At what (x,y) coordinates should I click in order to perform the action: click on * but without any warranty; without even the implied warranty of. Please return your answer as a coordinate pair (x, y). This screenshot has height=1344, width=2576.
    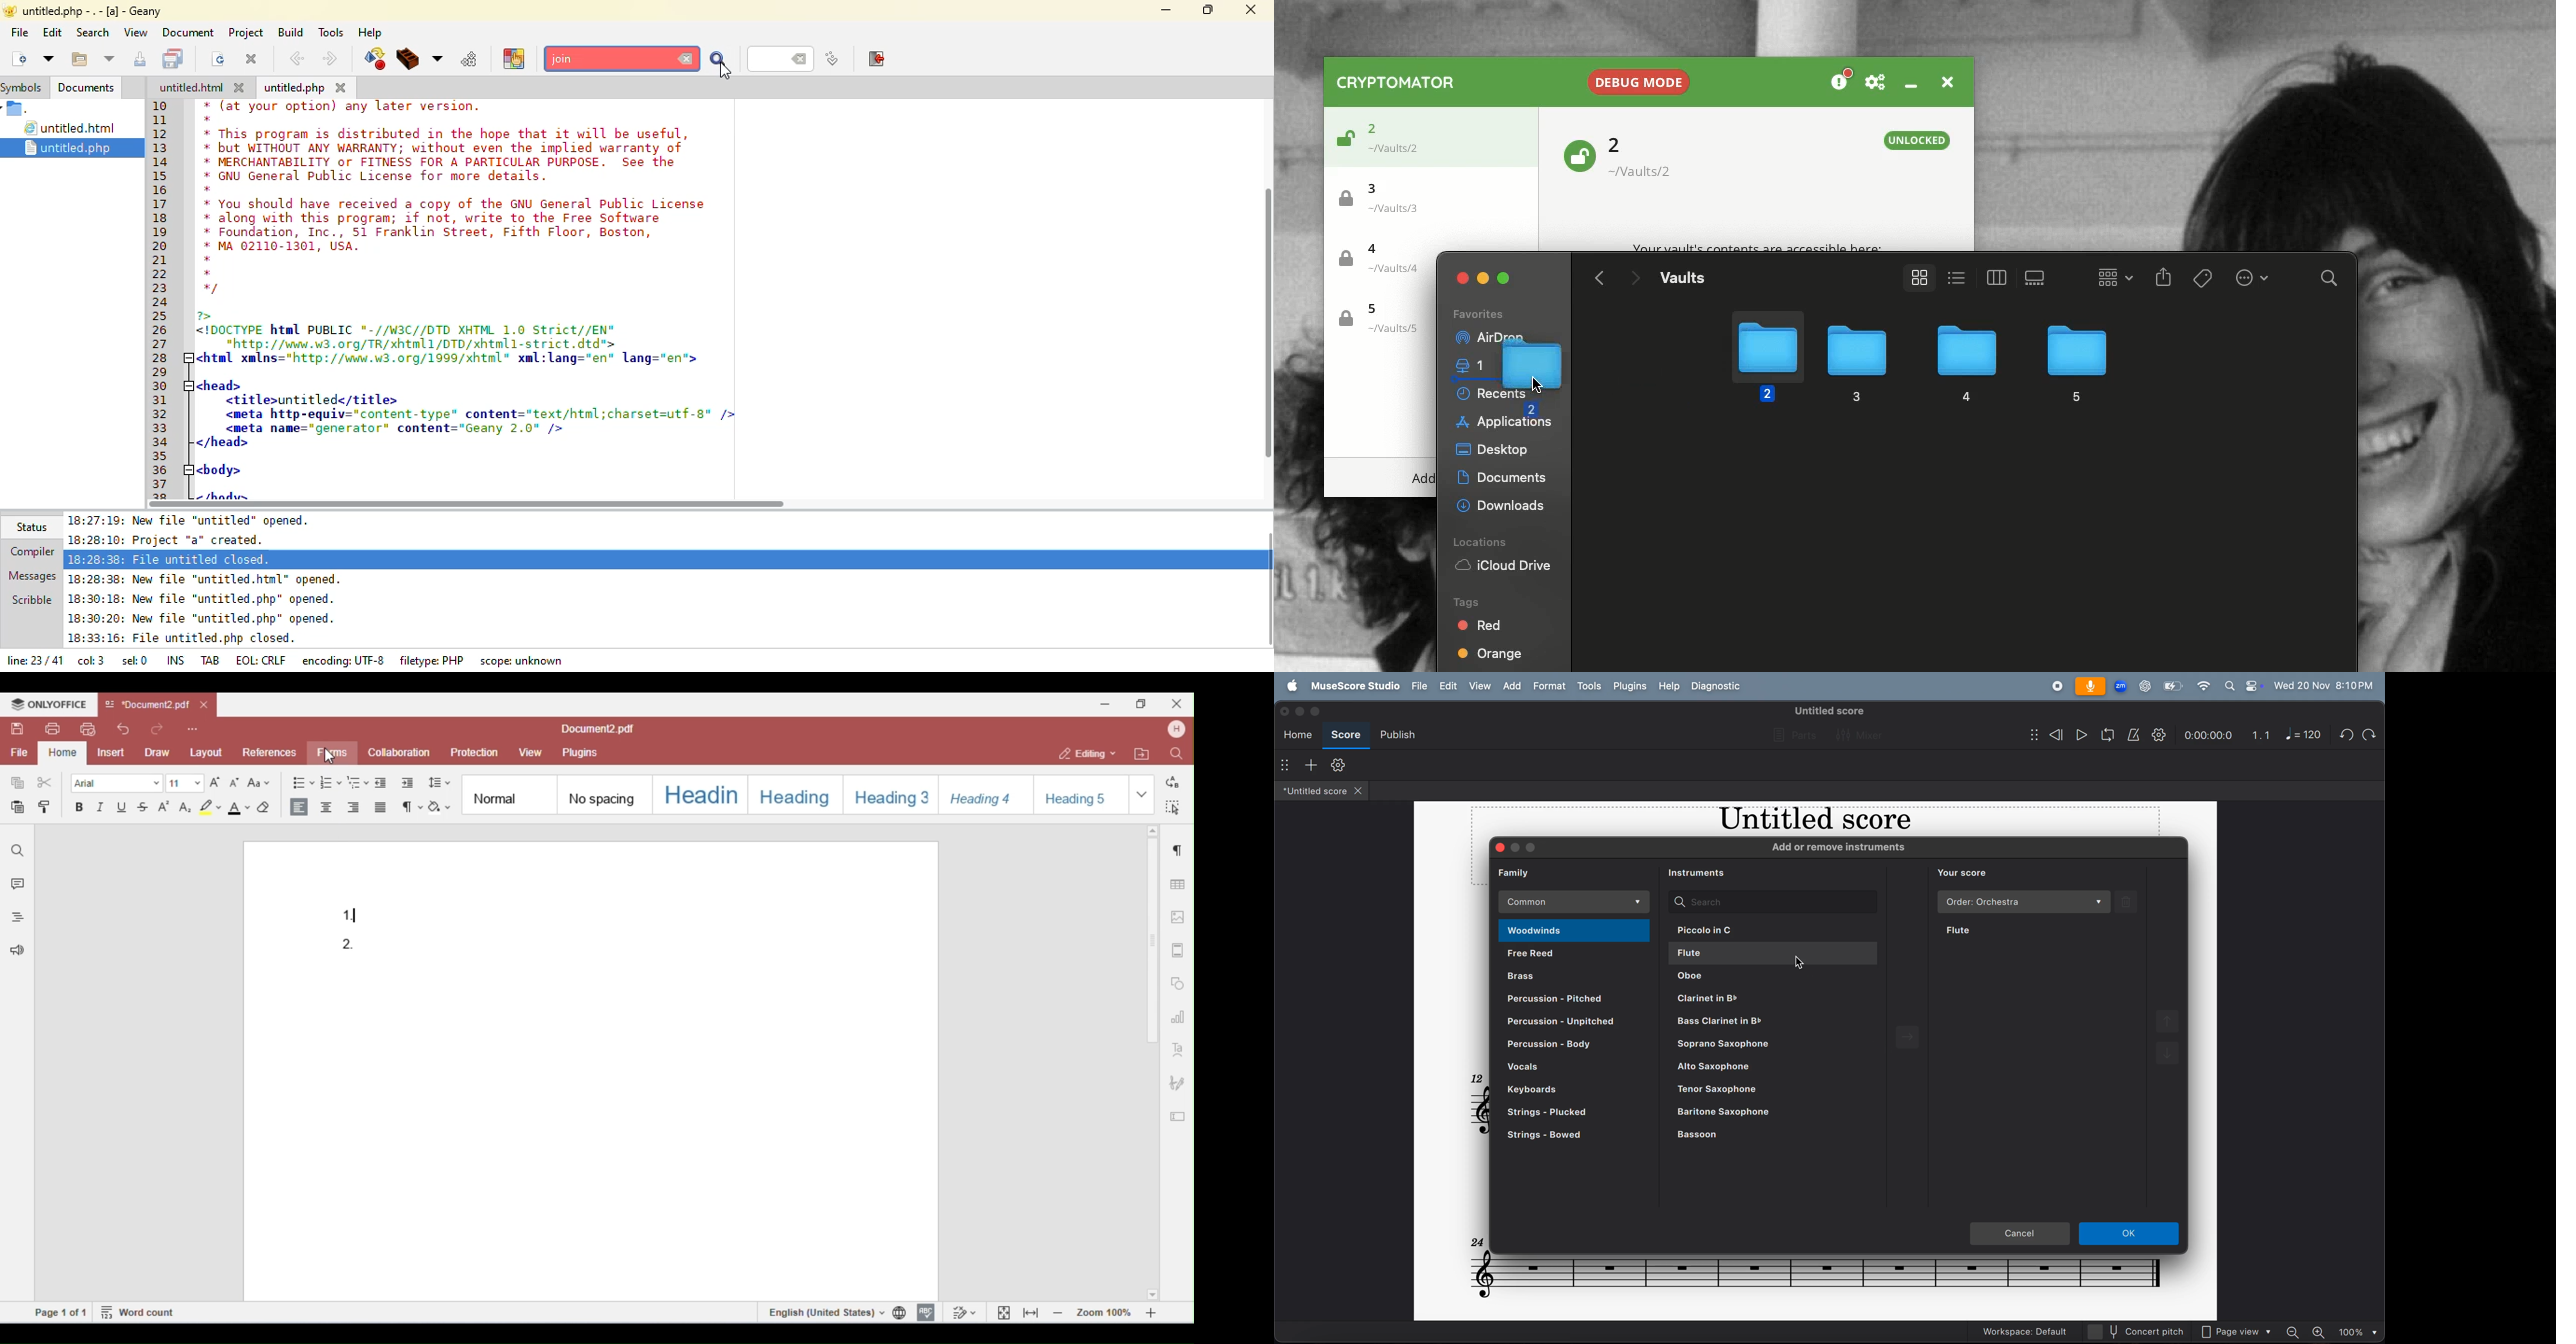
    Looking at the image, I should click on (446, 149).